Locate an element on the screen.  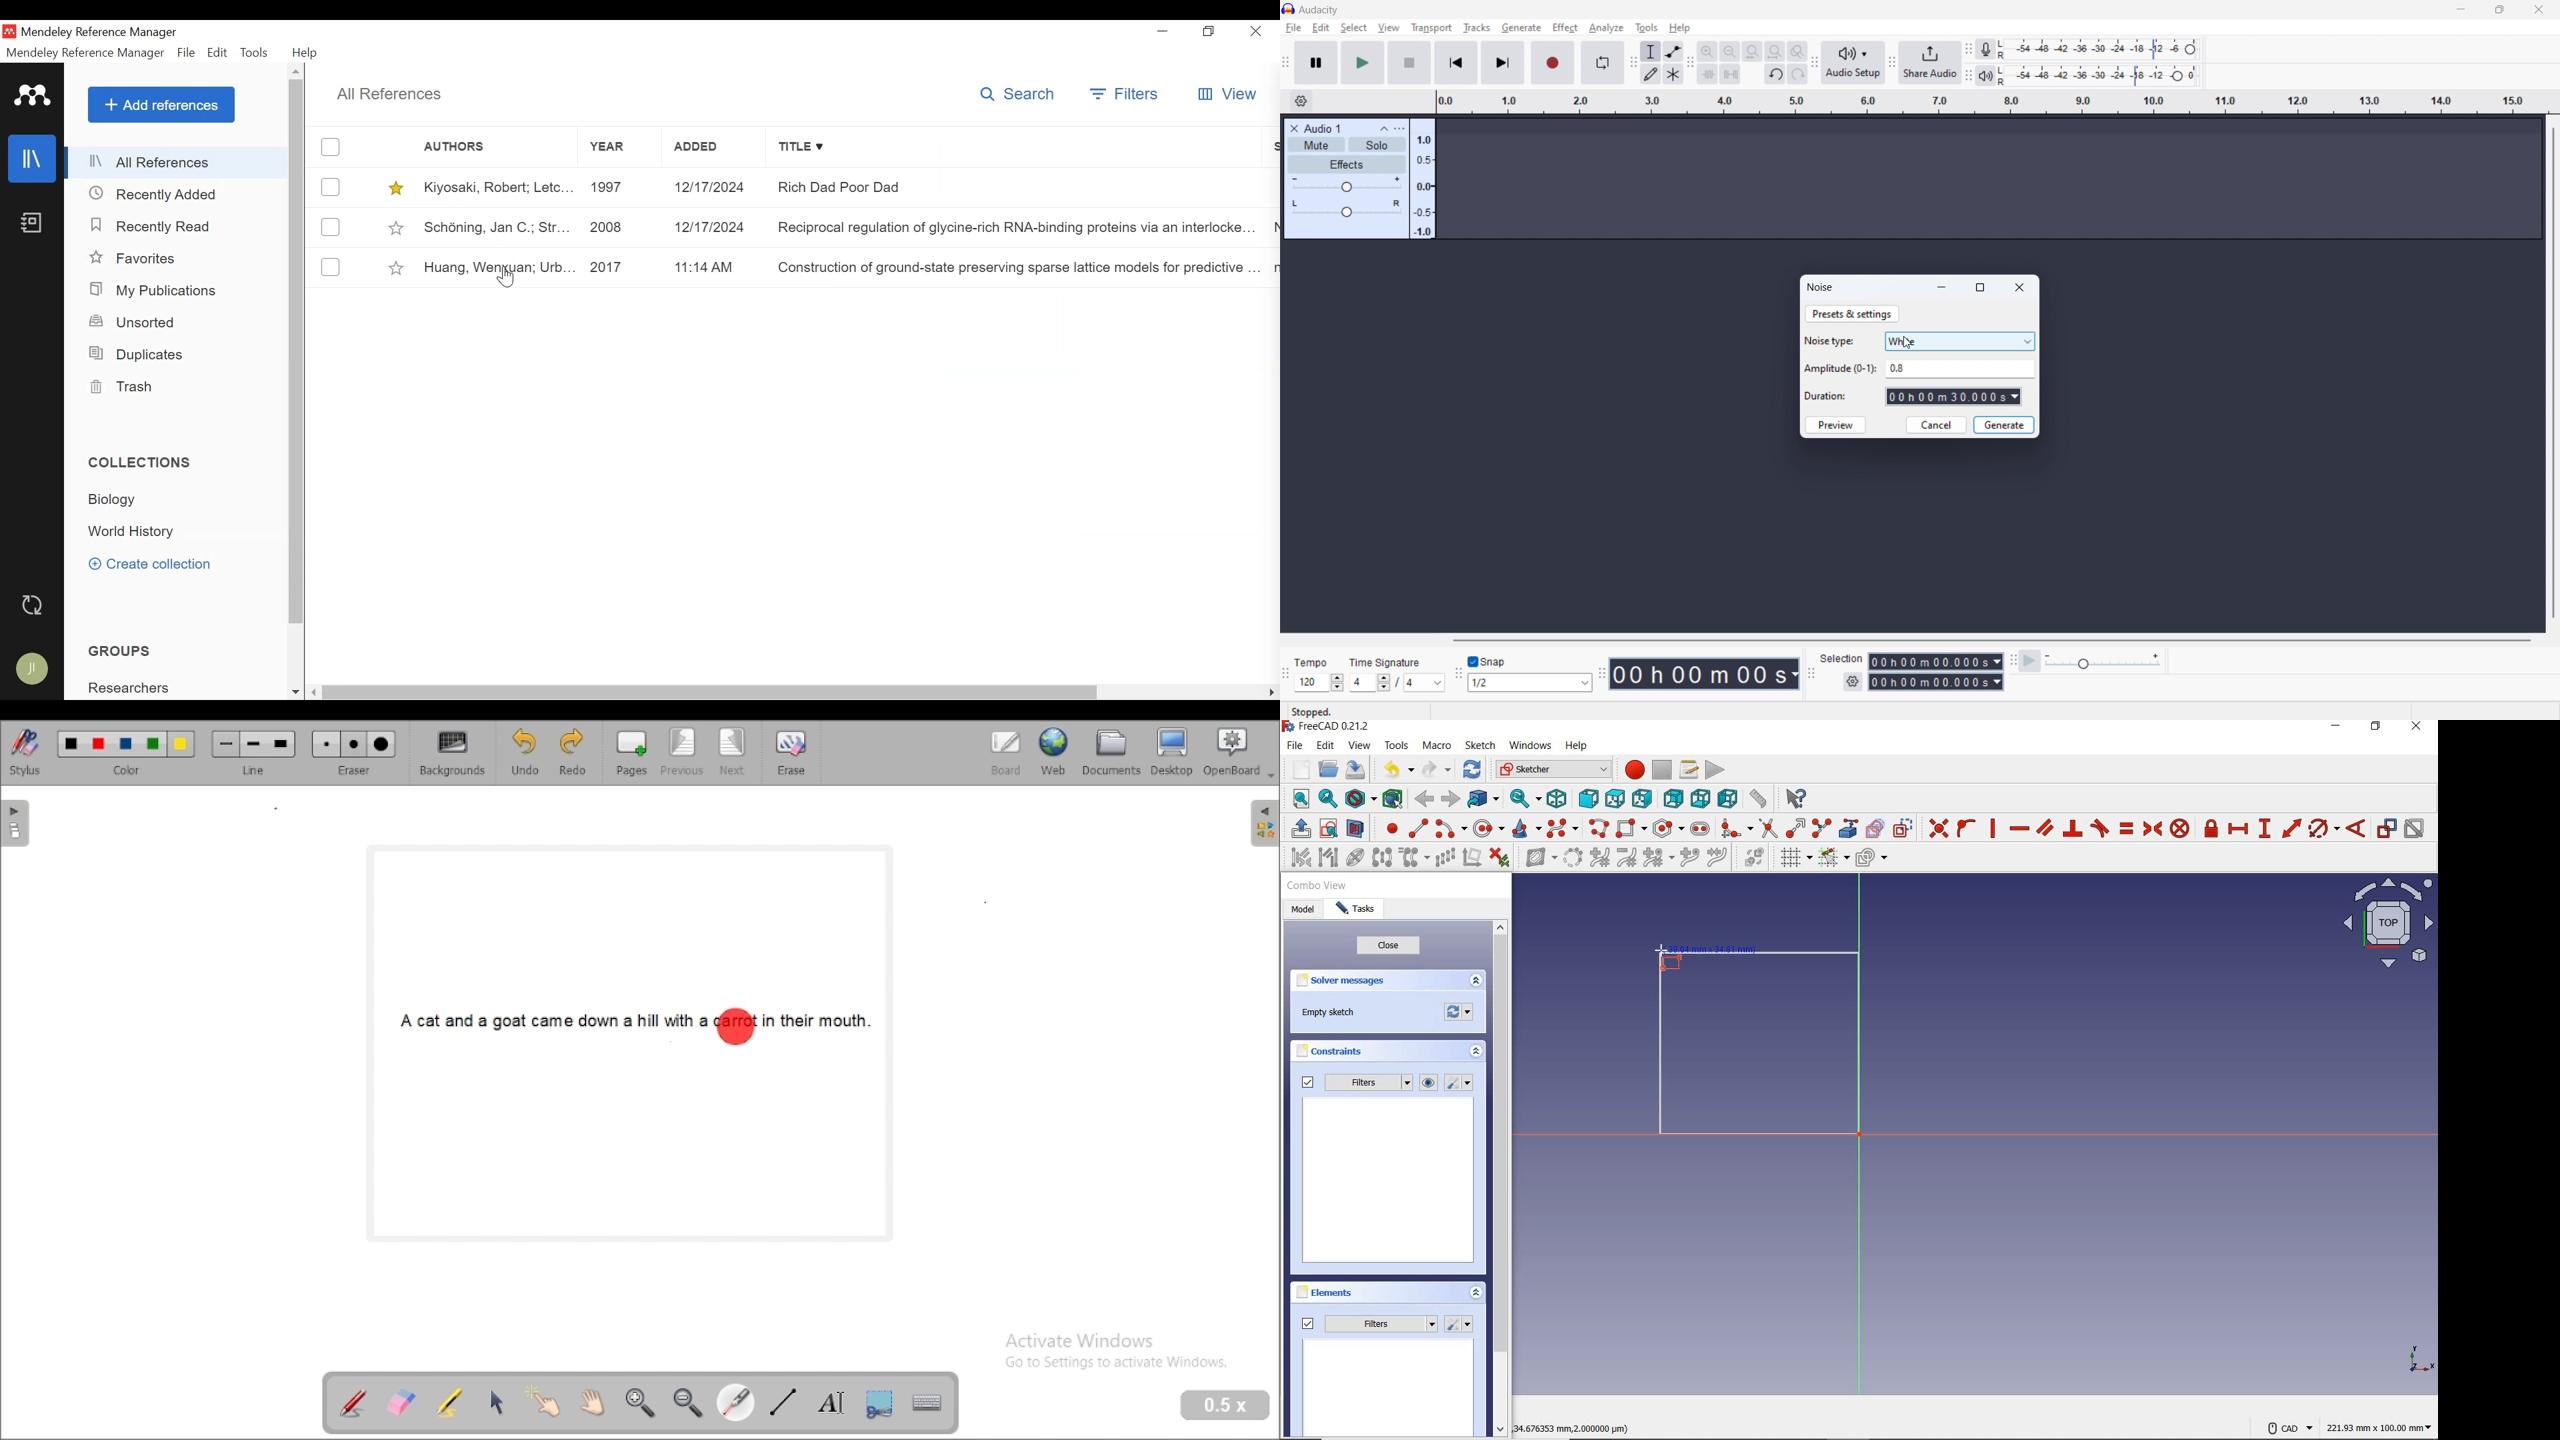
elements is located at coordinates (1326, 1292).